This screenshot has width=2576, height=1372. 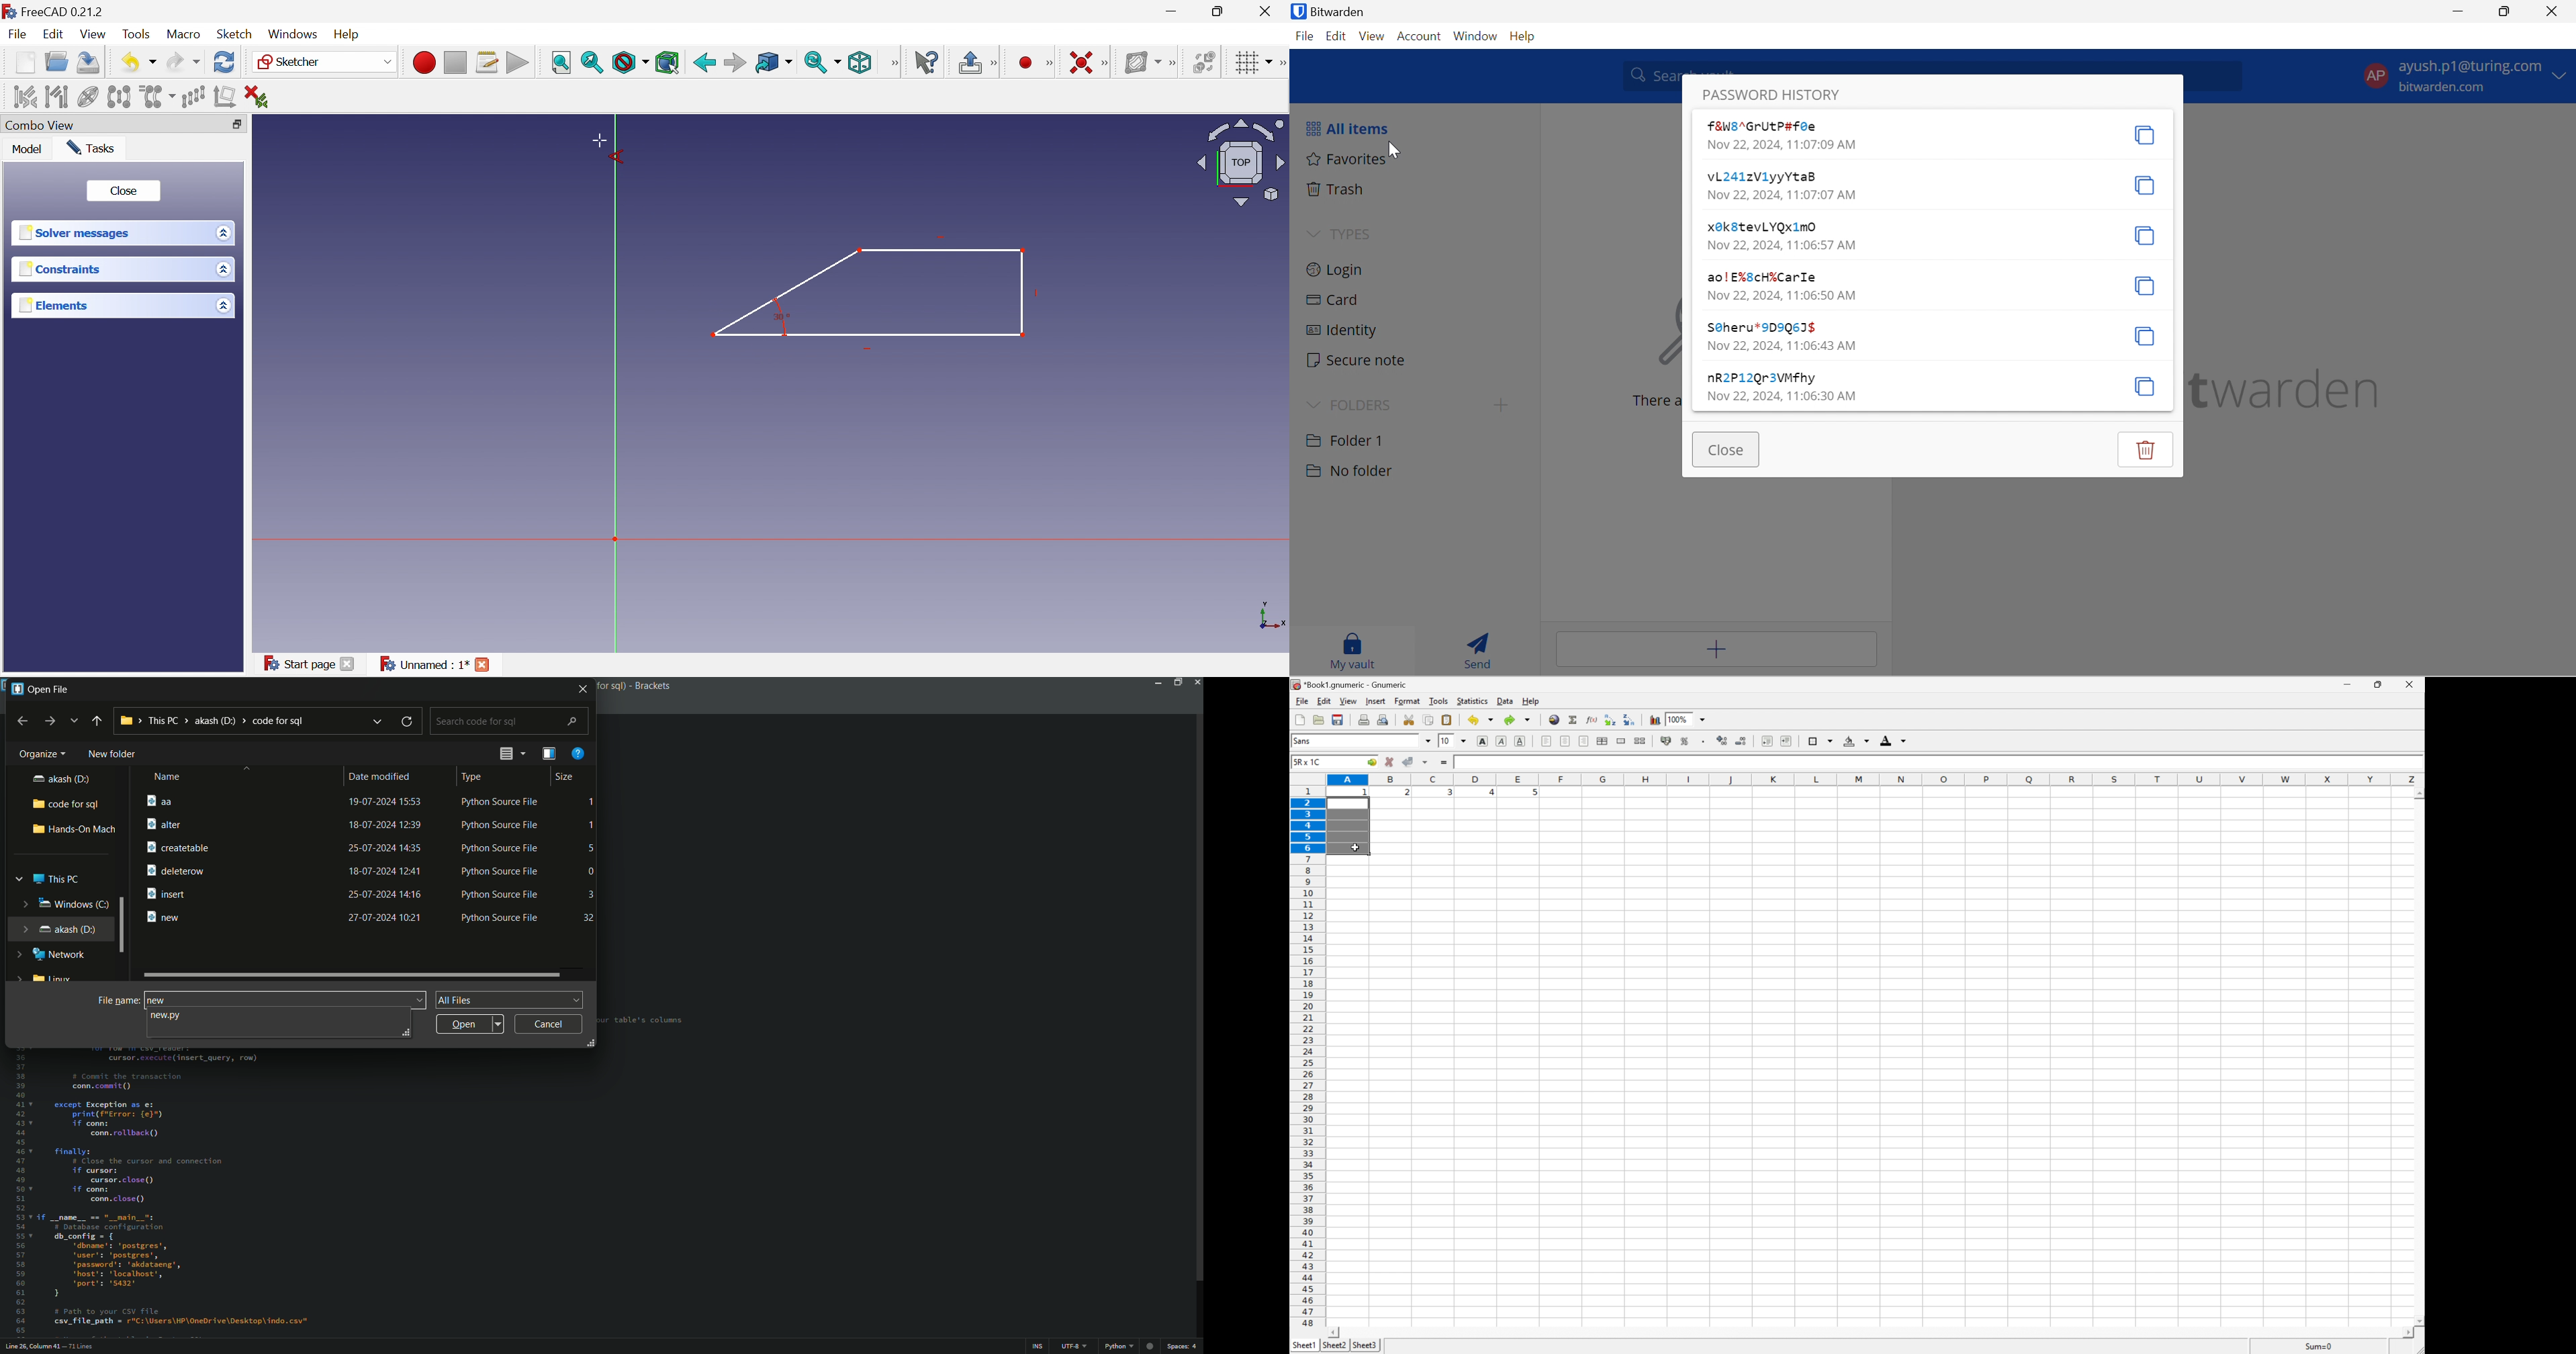 I want to click on edit function in current cell, so click(x=1592, y=720).